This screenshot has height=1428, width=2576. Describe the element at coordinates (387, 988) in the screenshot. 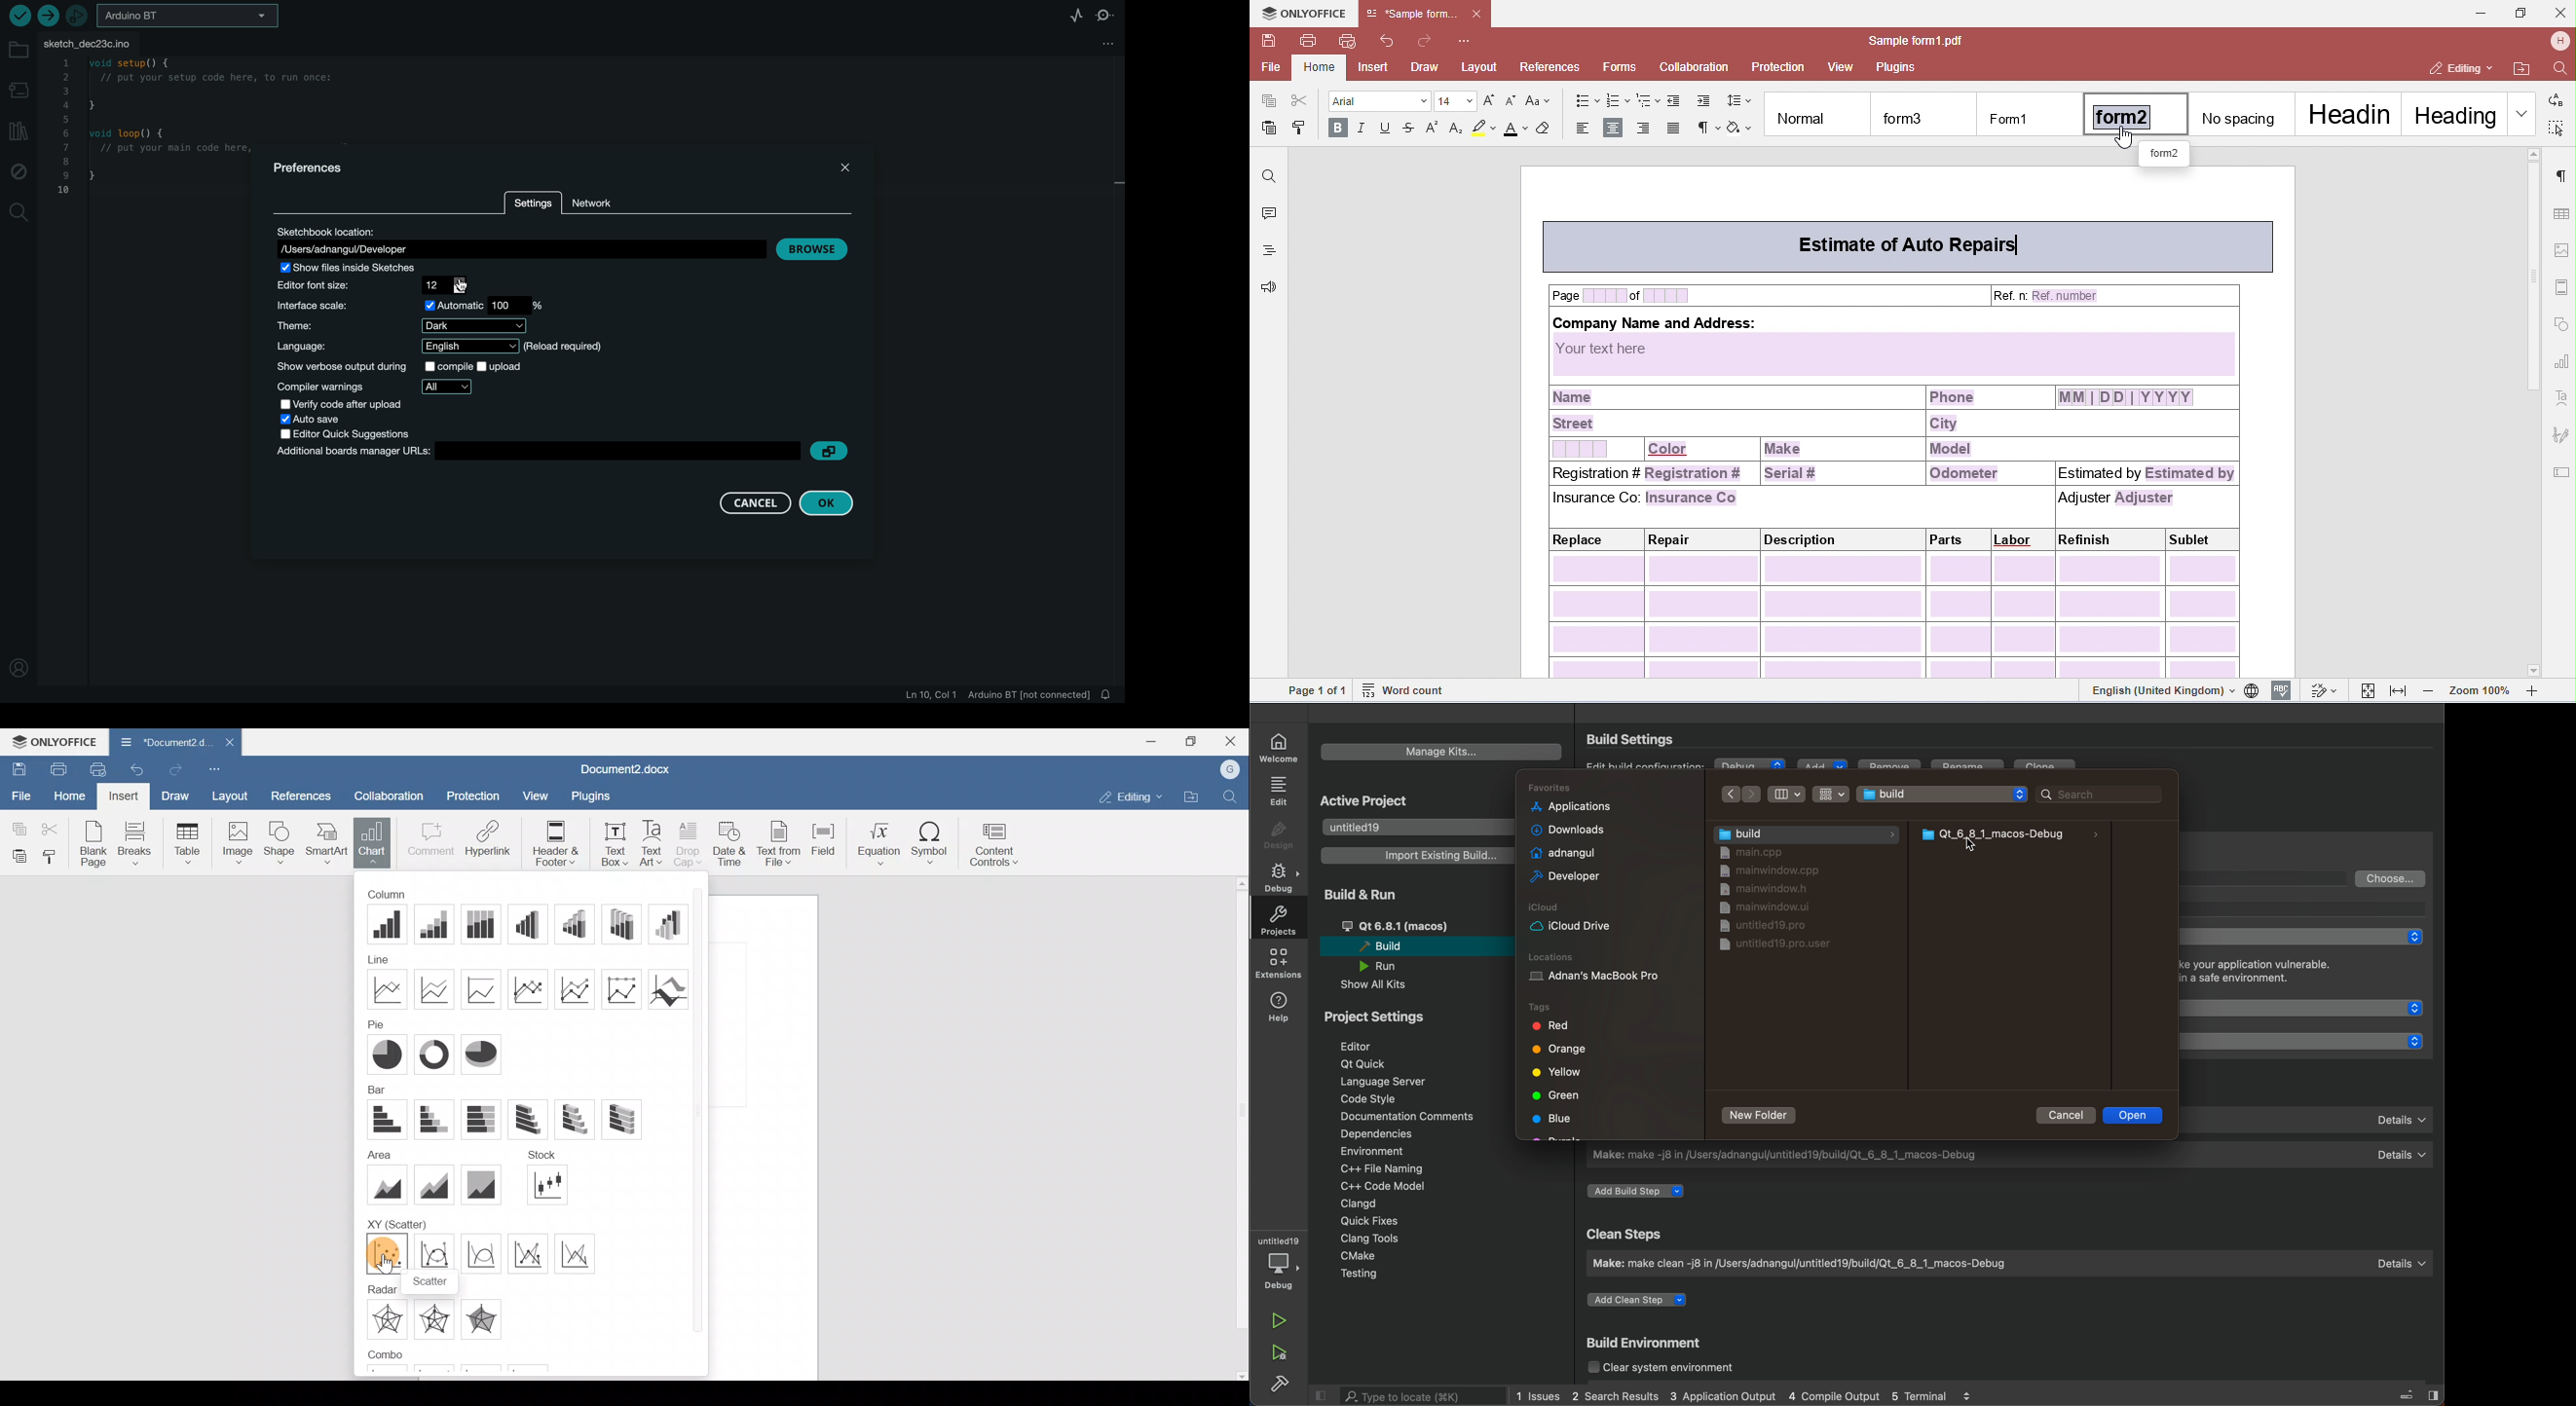

I see `Line` at that location.